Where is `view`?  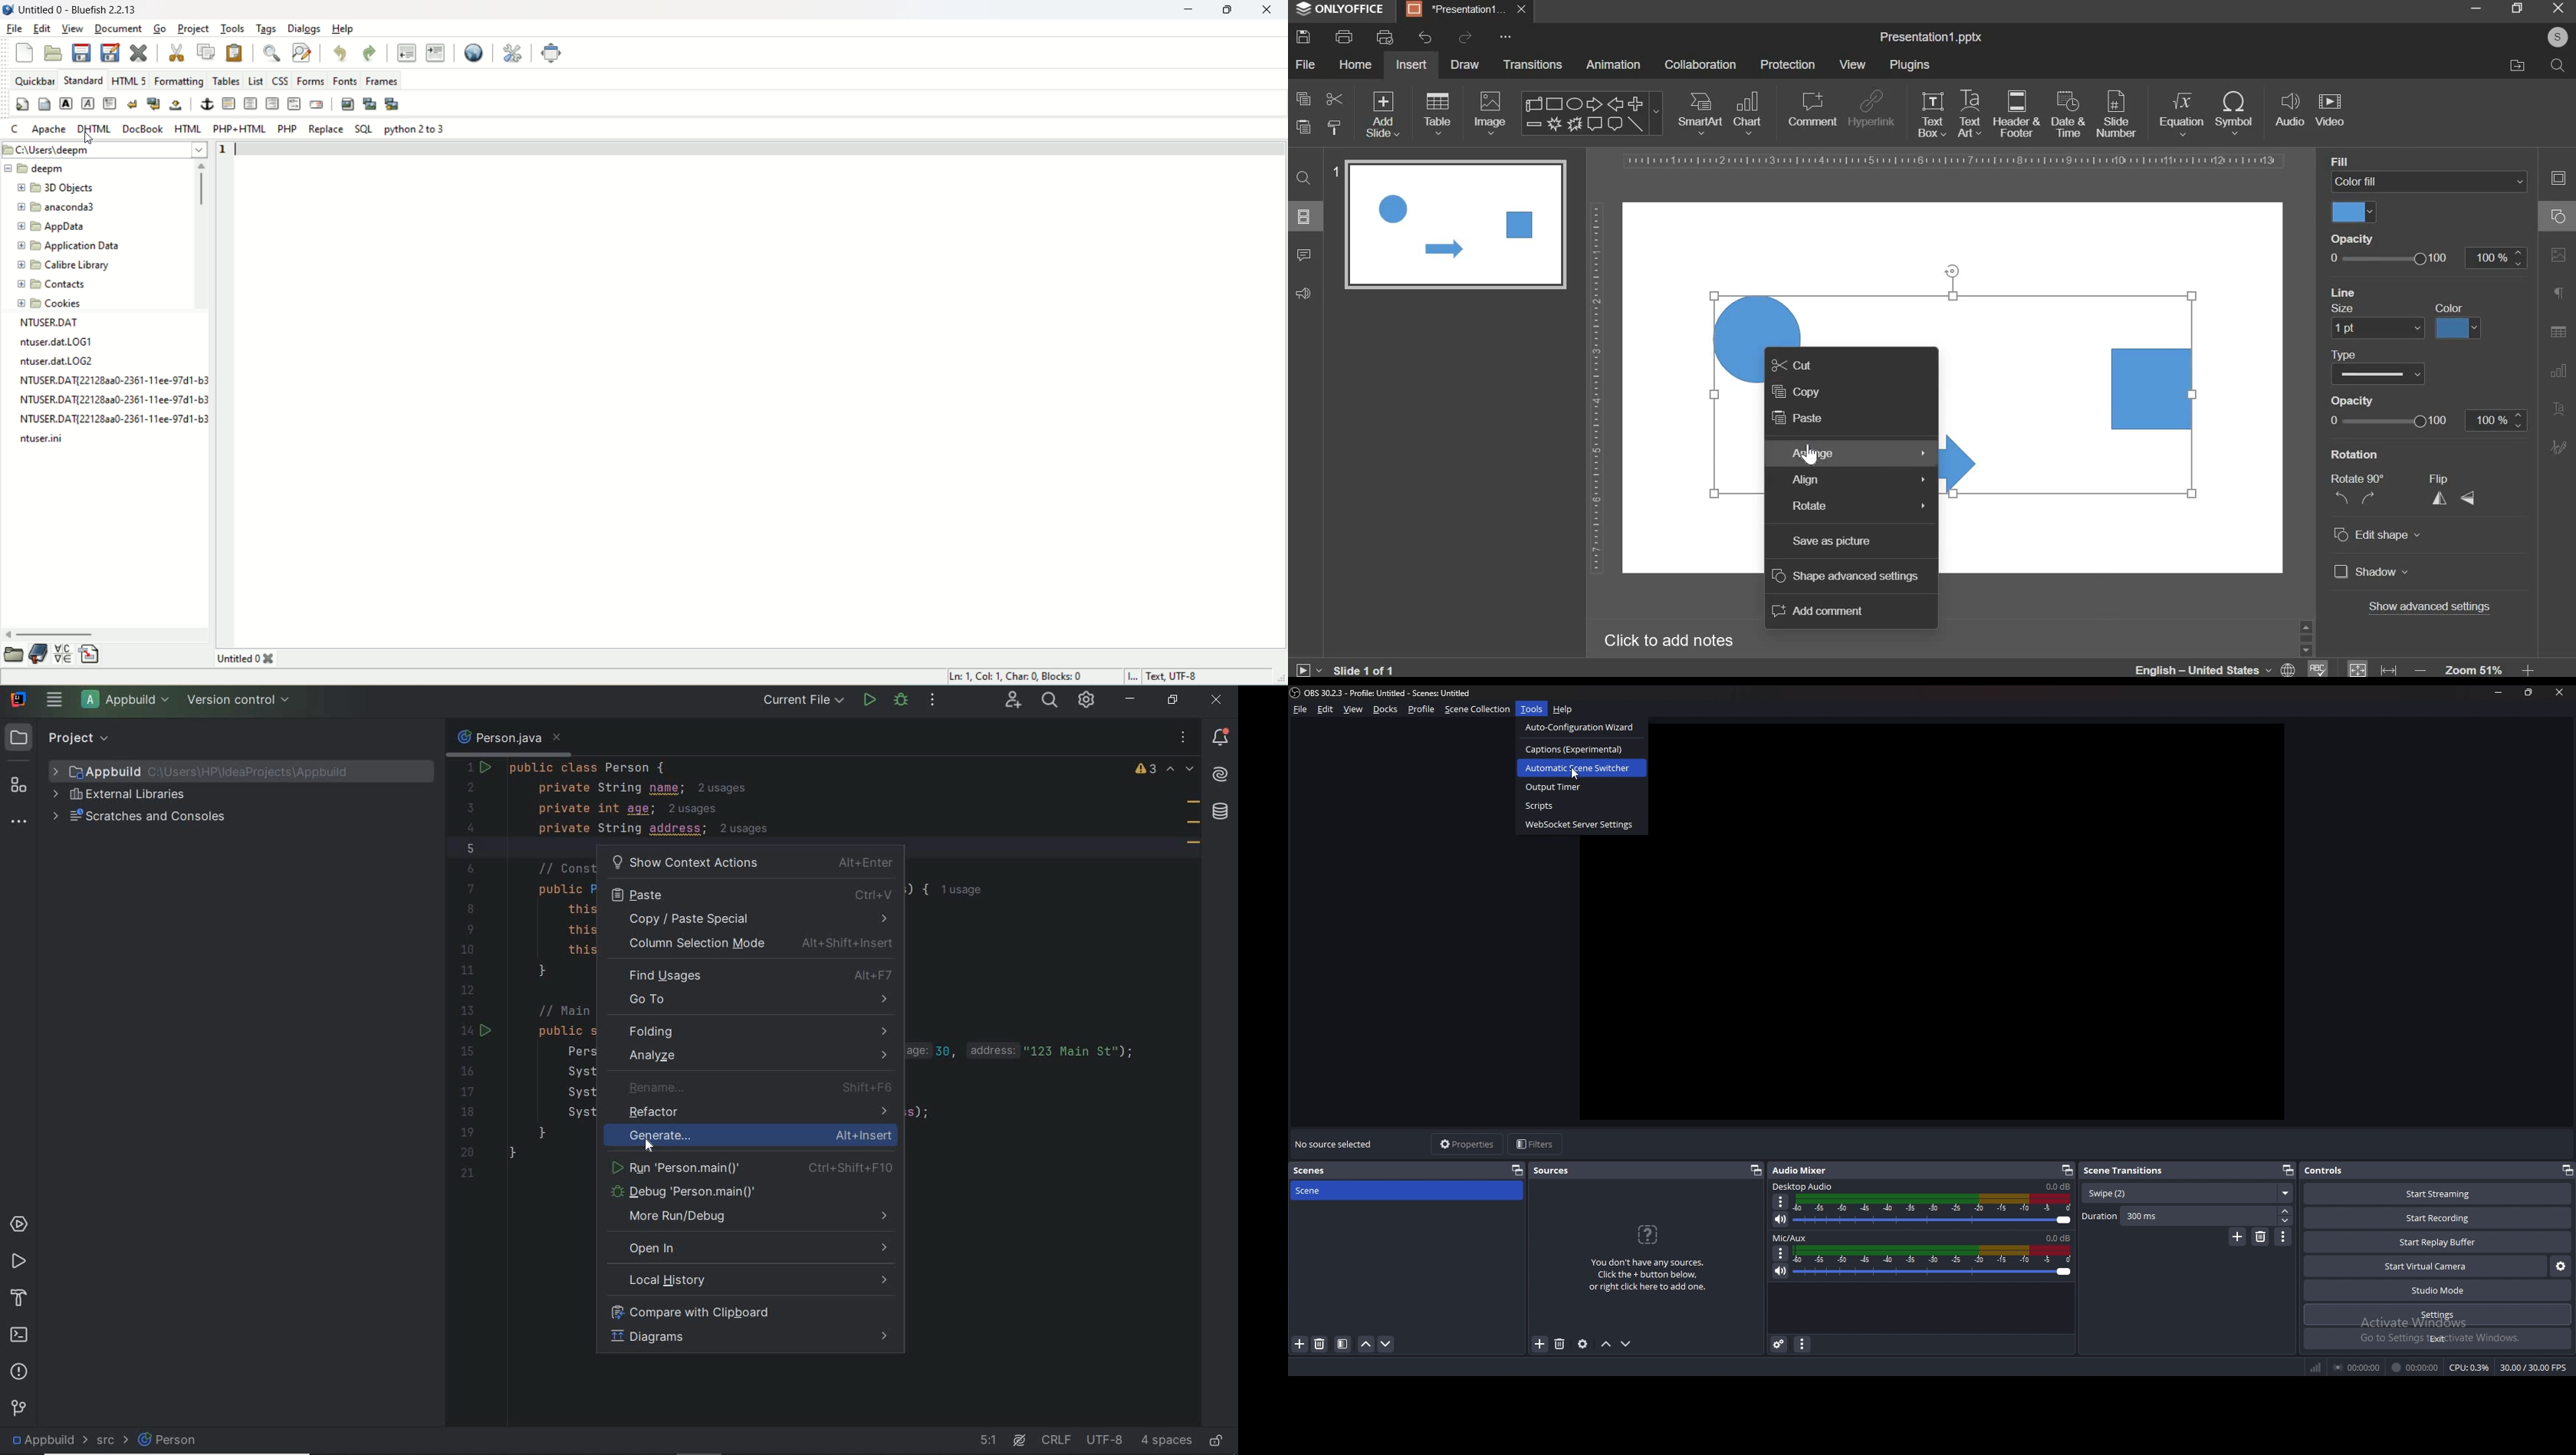
view is located at coordinates (1354, 709).